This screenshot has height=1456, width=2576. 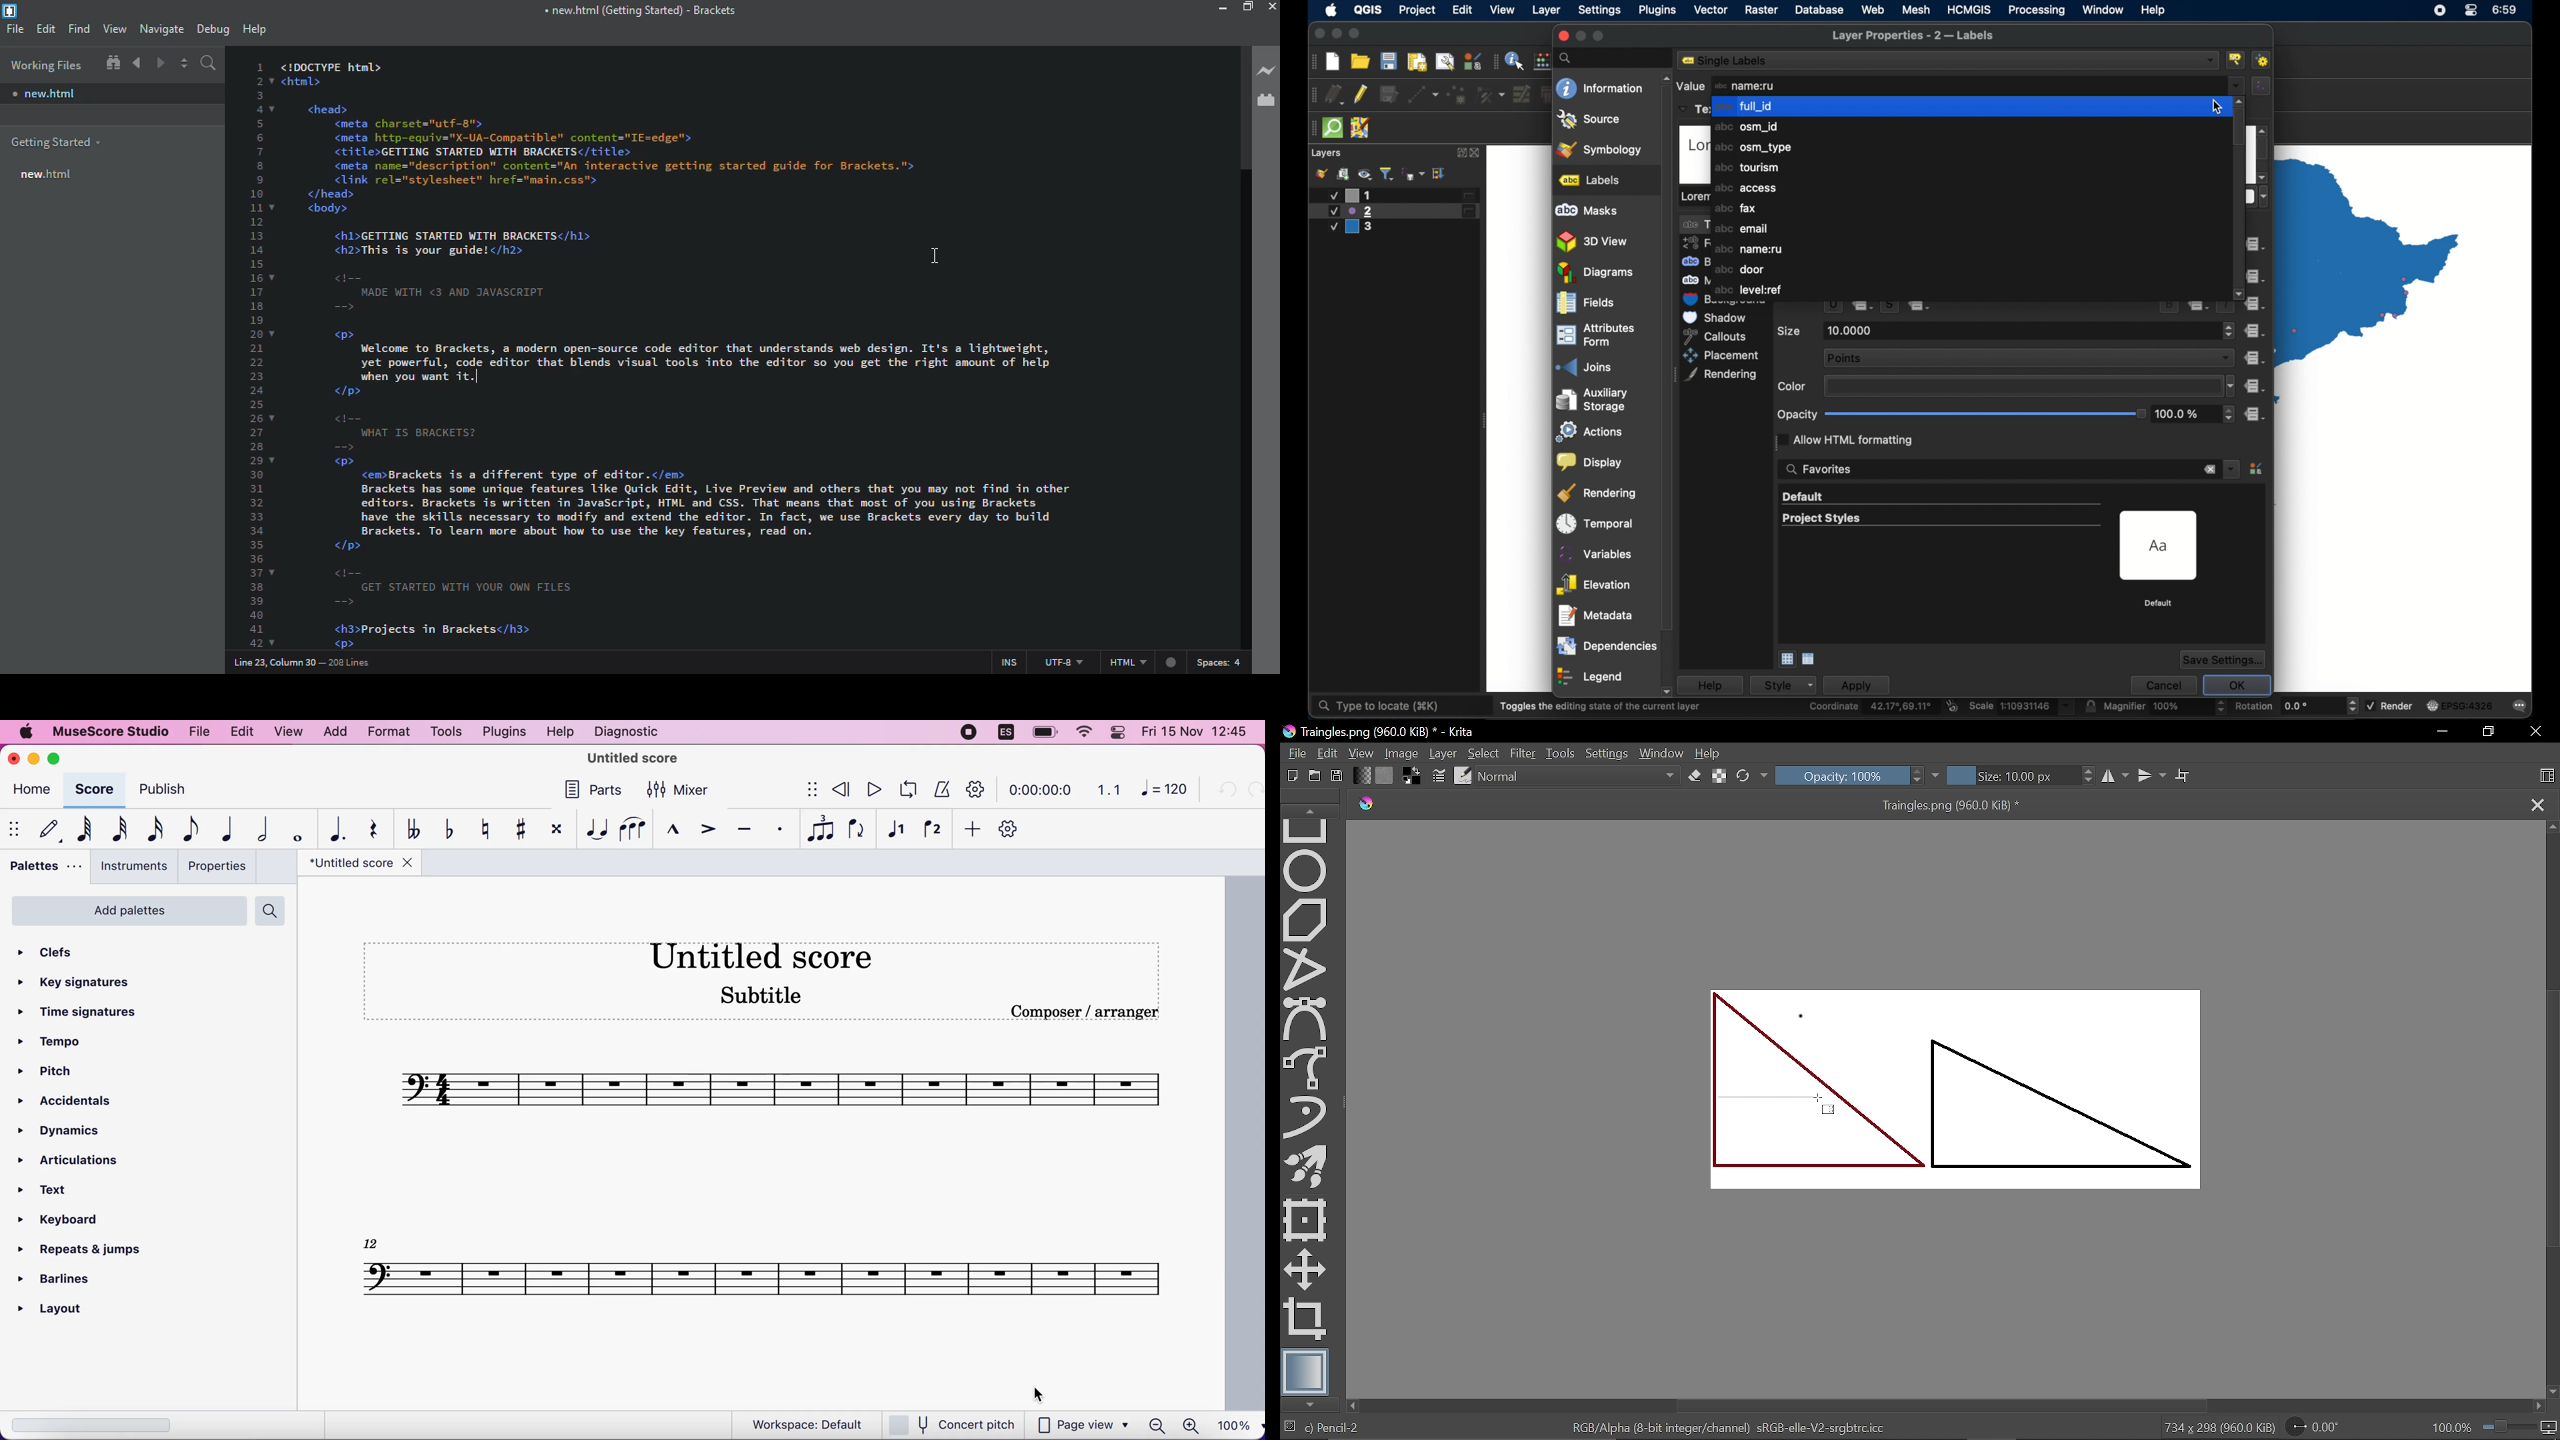 I want to click on Vertical scrollbar, so click(x=2551, y=1119).